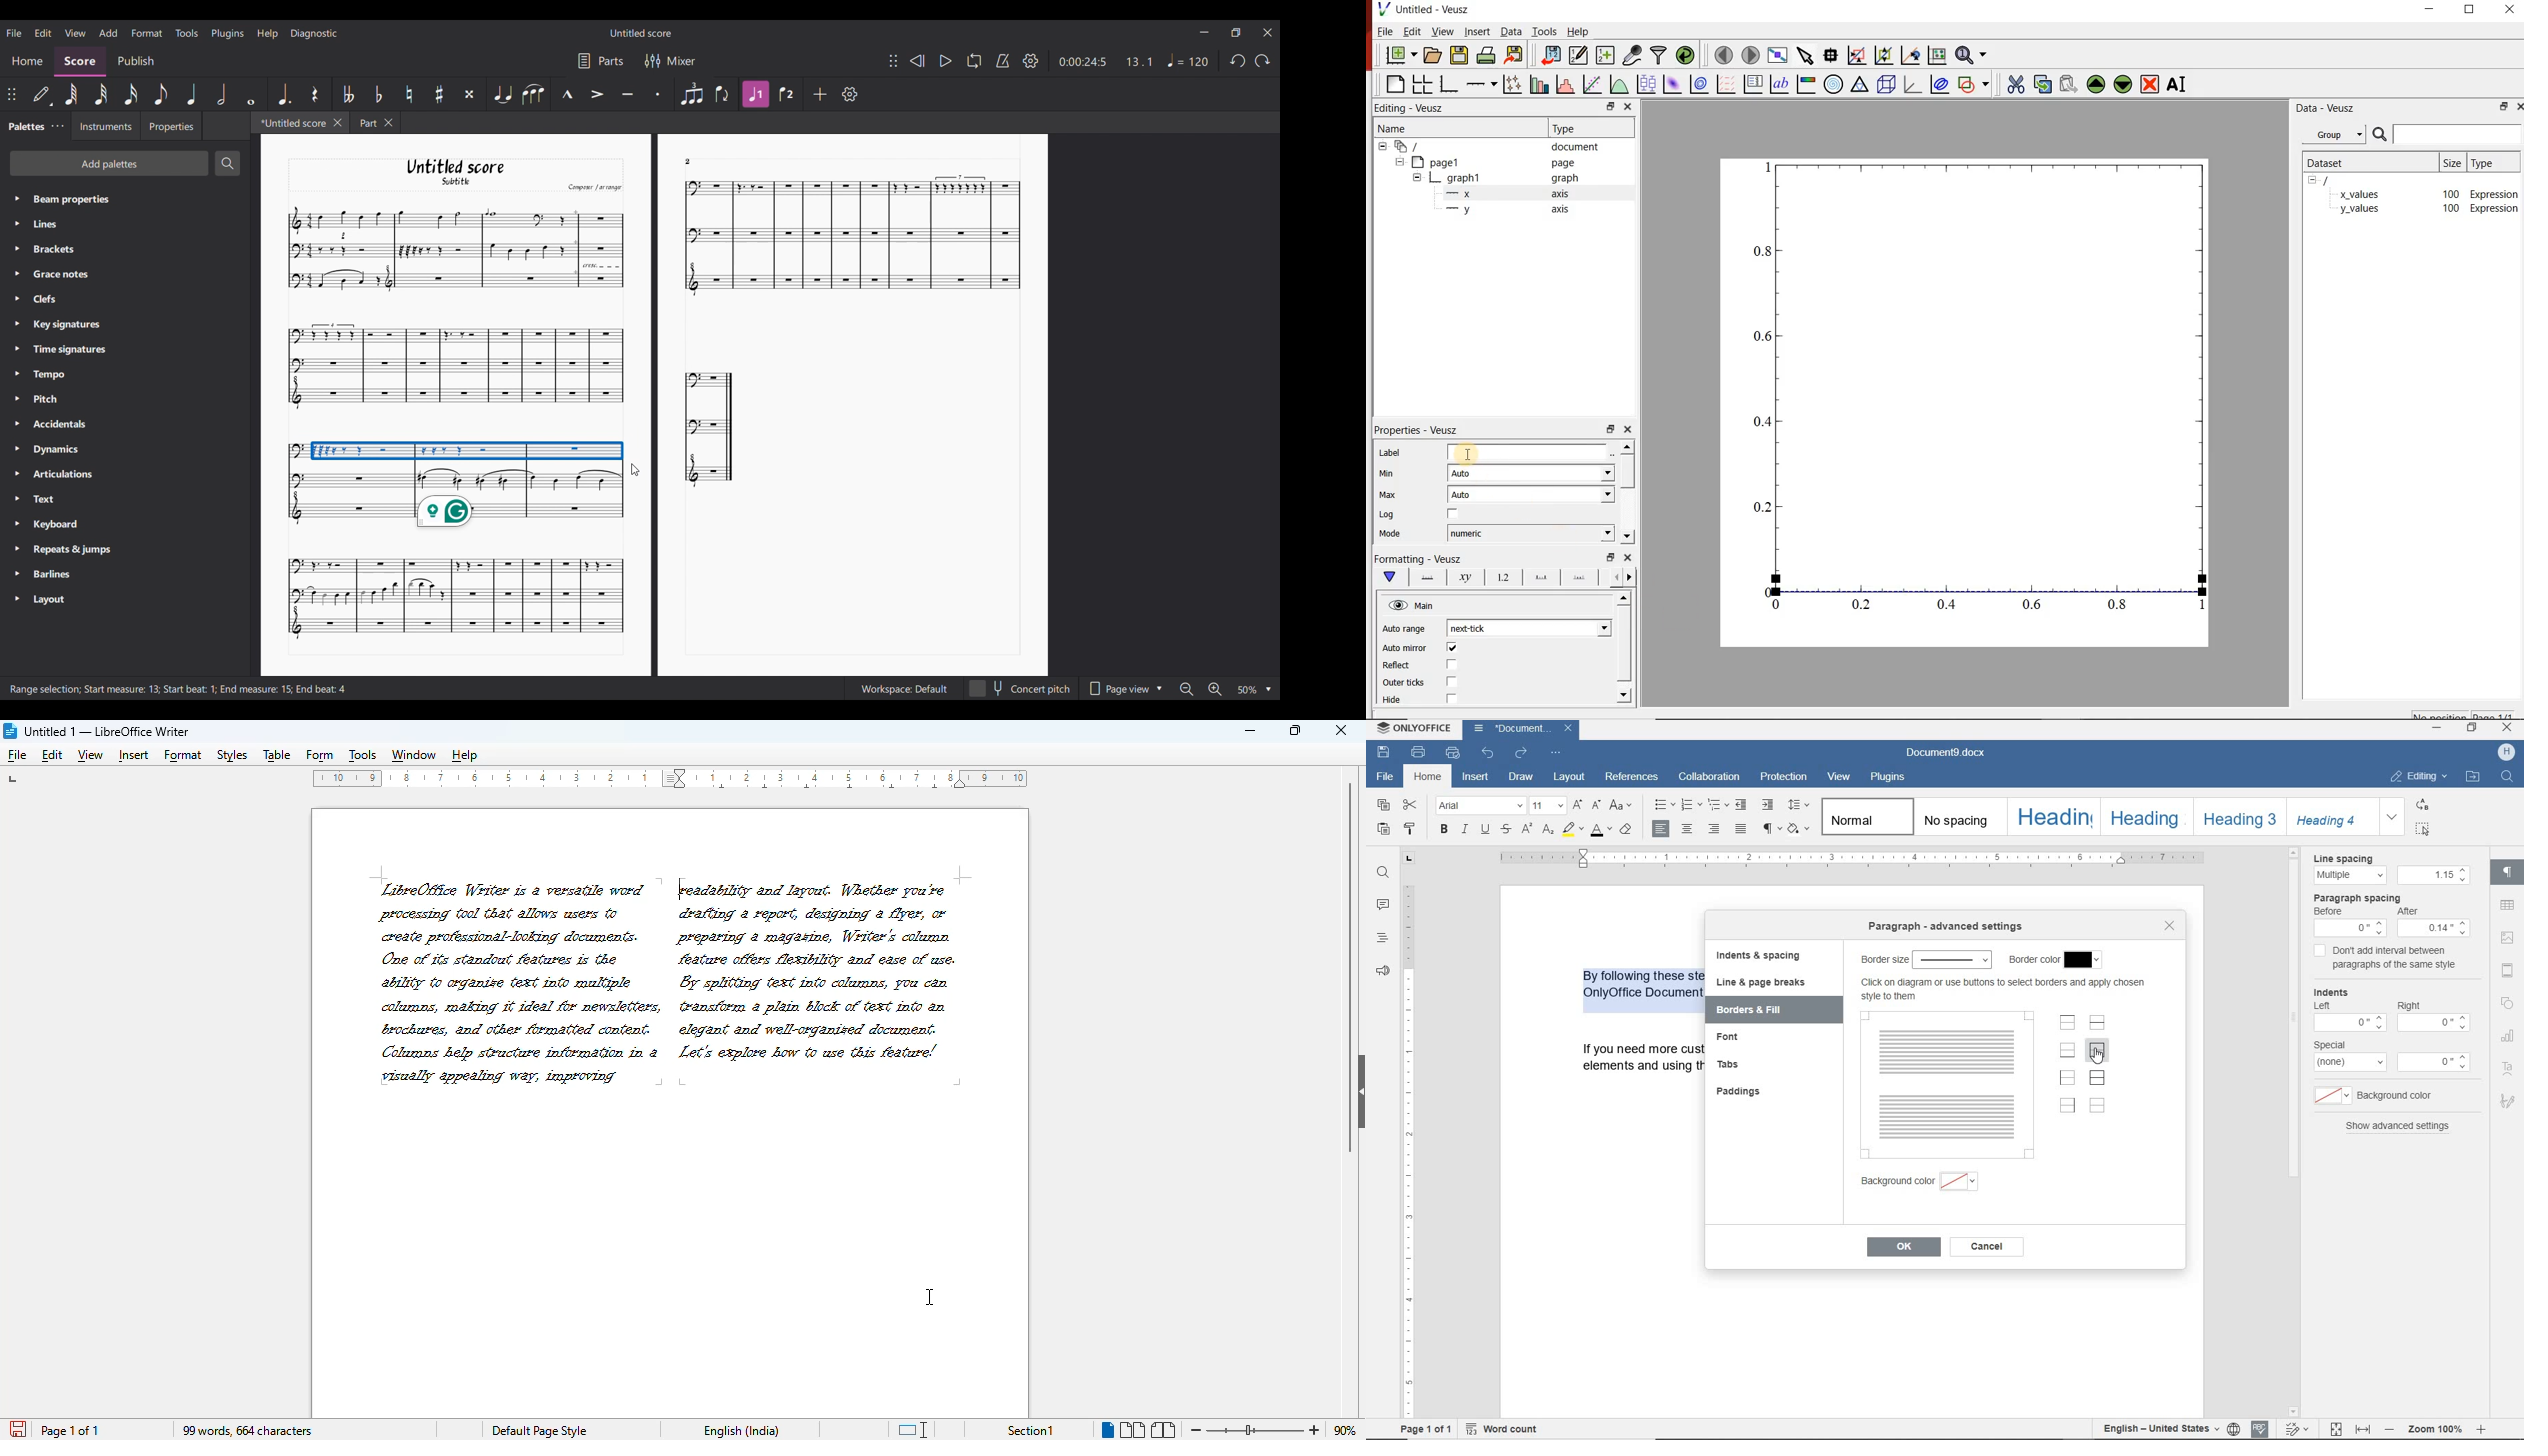  What do you see at coordinates (1574, 128) in the screenshot?
I see `Type` at bounding box center [1574, 128].